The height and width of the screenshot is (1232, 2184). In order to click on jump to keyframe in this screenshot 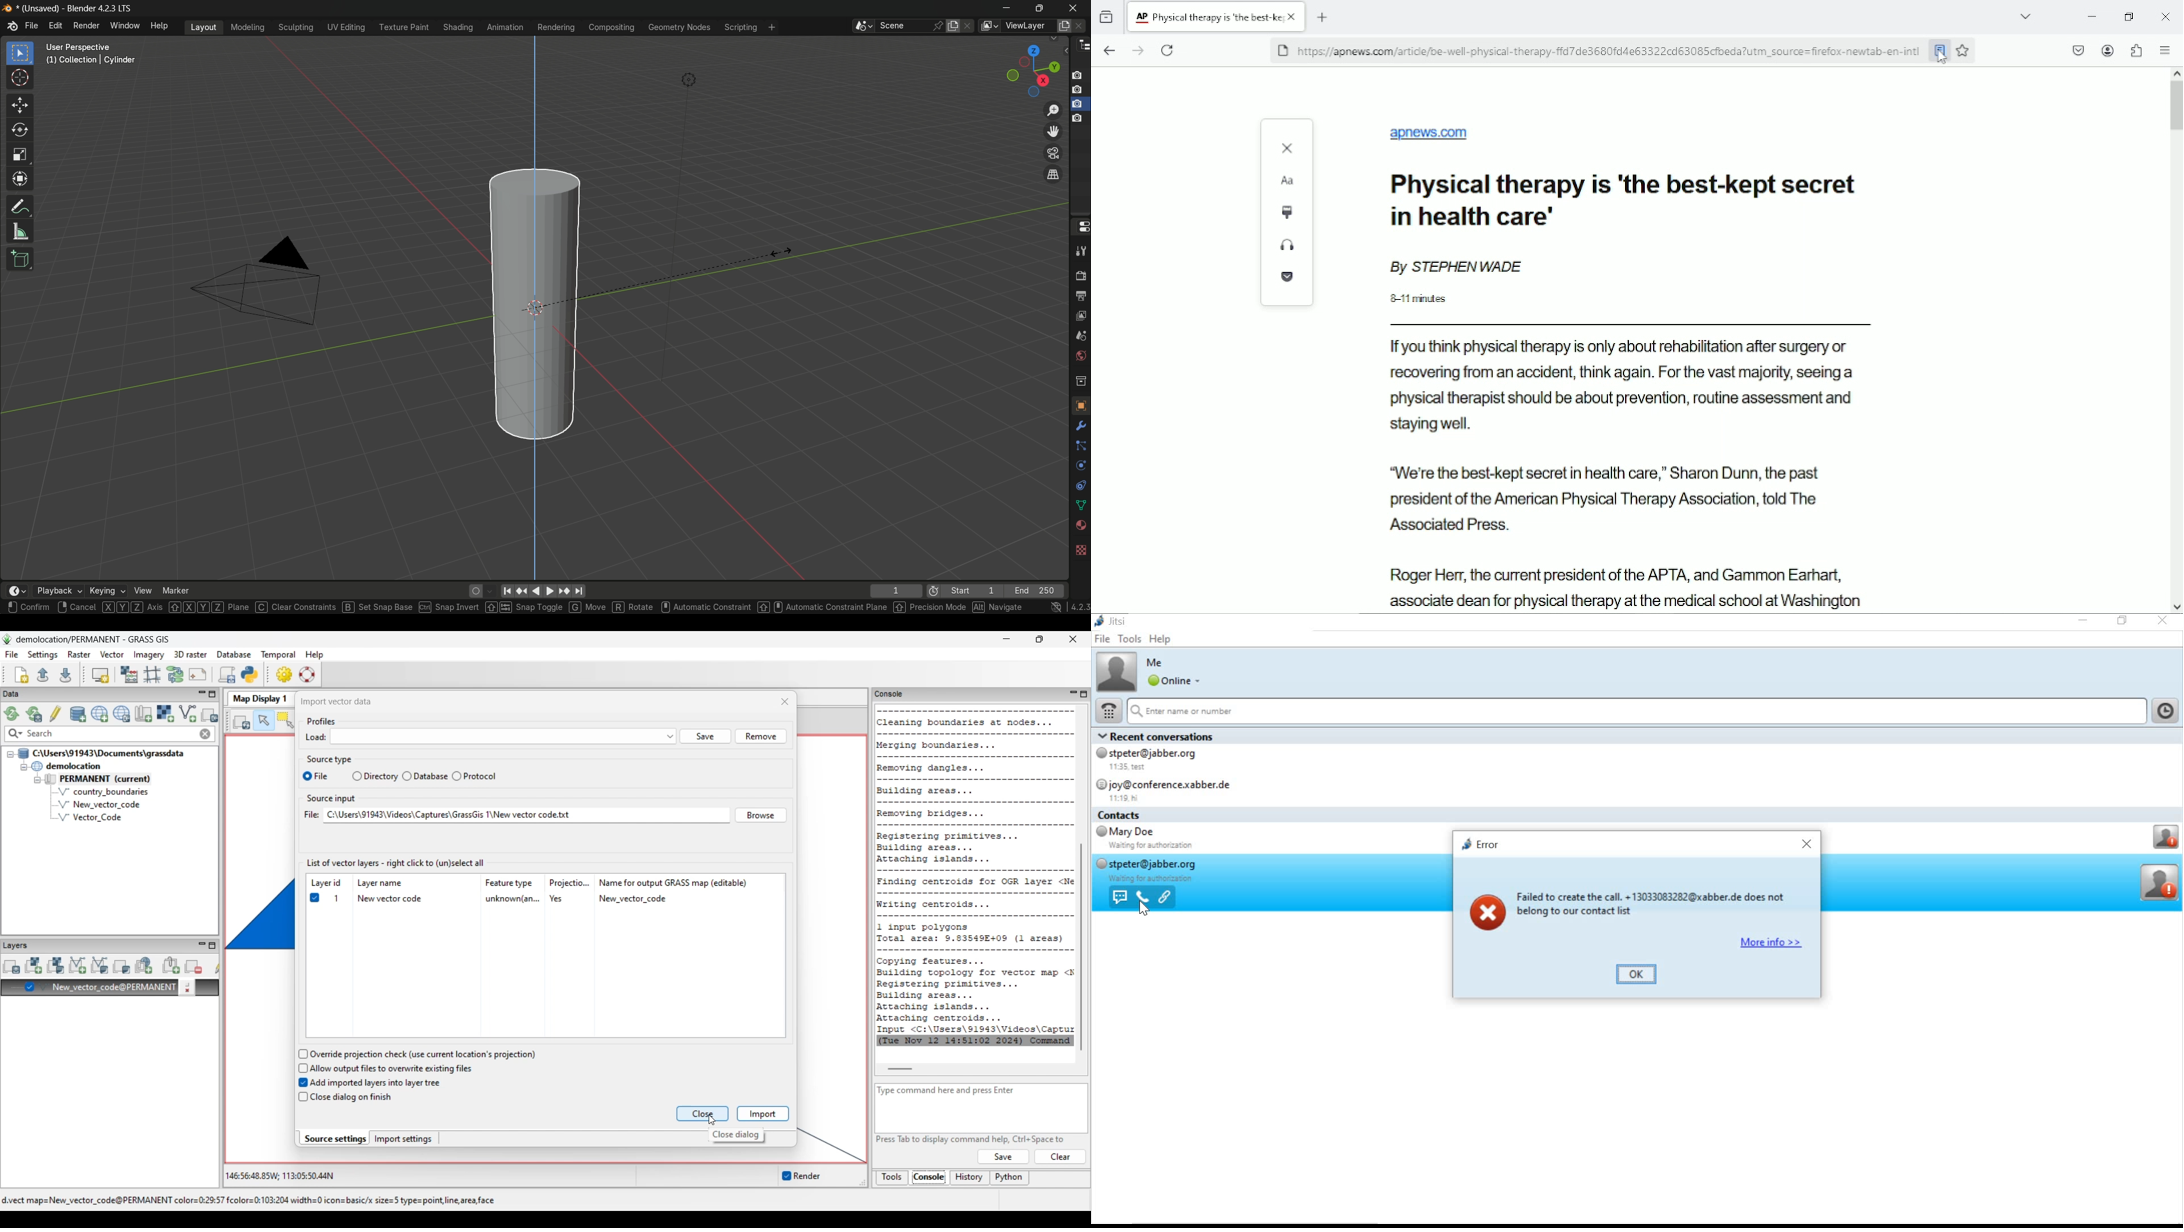, I will do `click(521, 591)`.